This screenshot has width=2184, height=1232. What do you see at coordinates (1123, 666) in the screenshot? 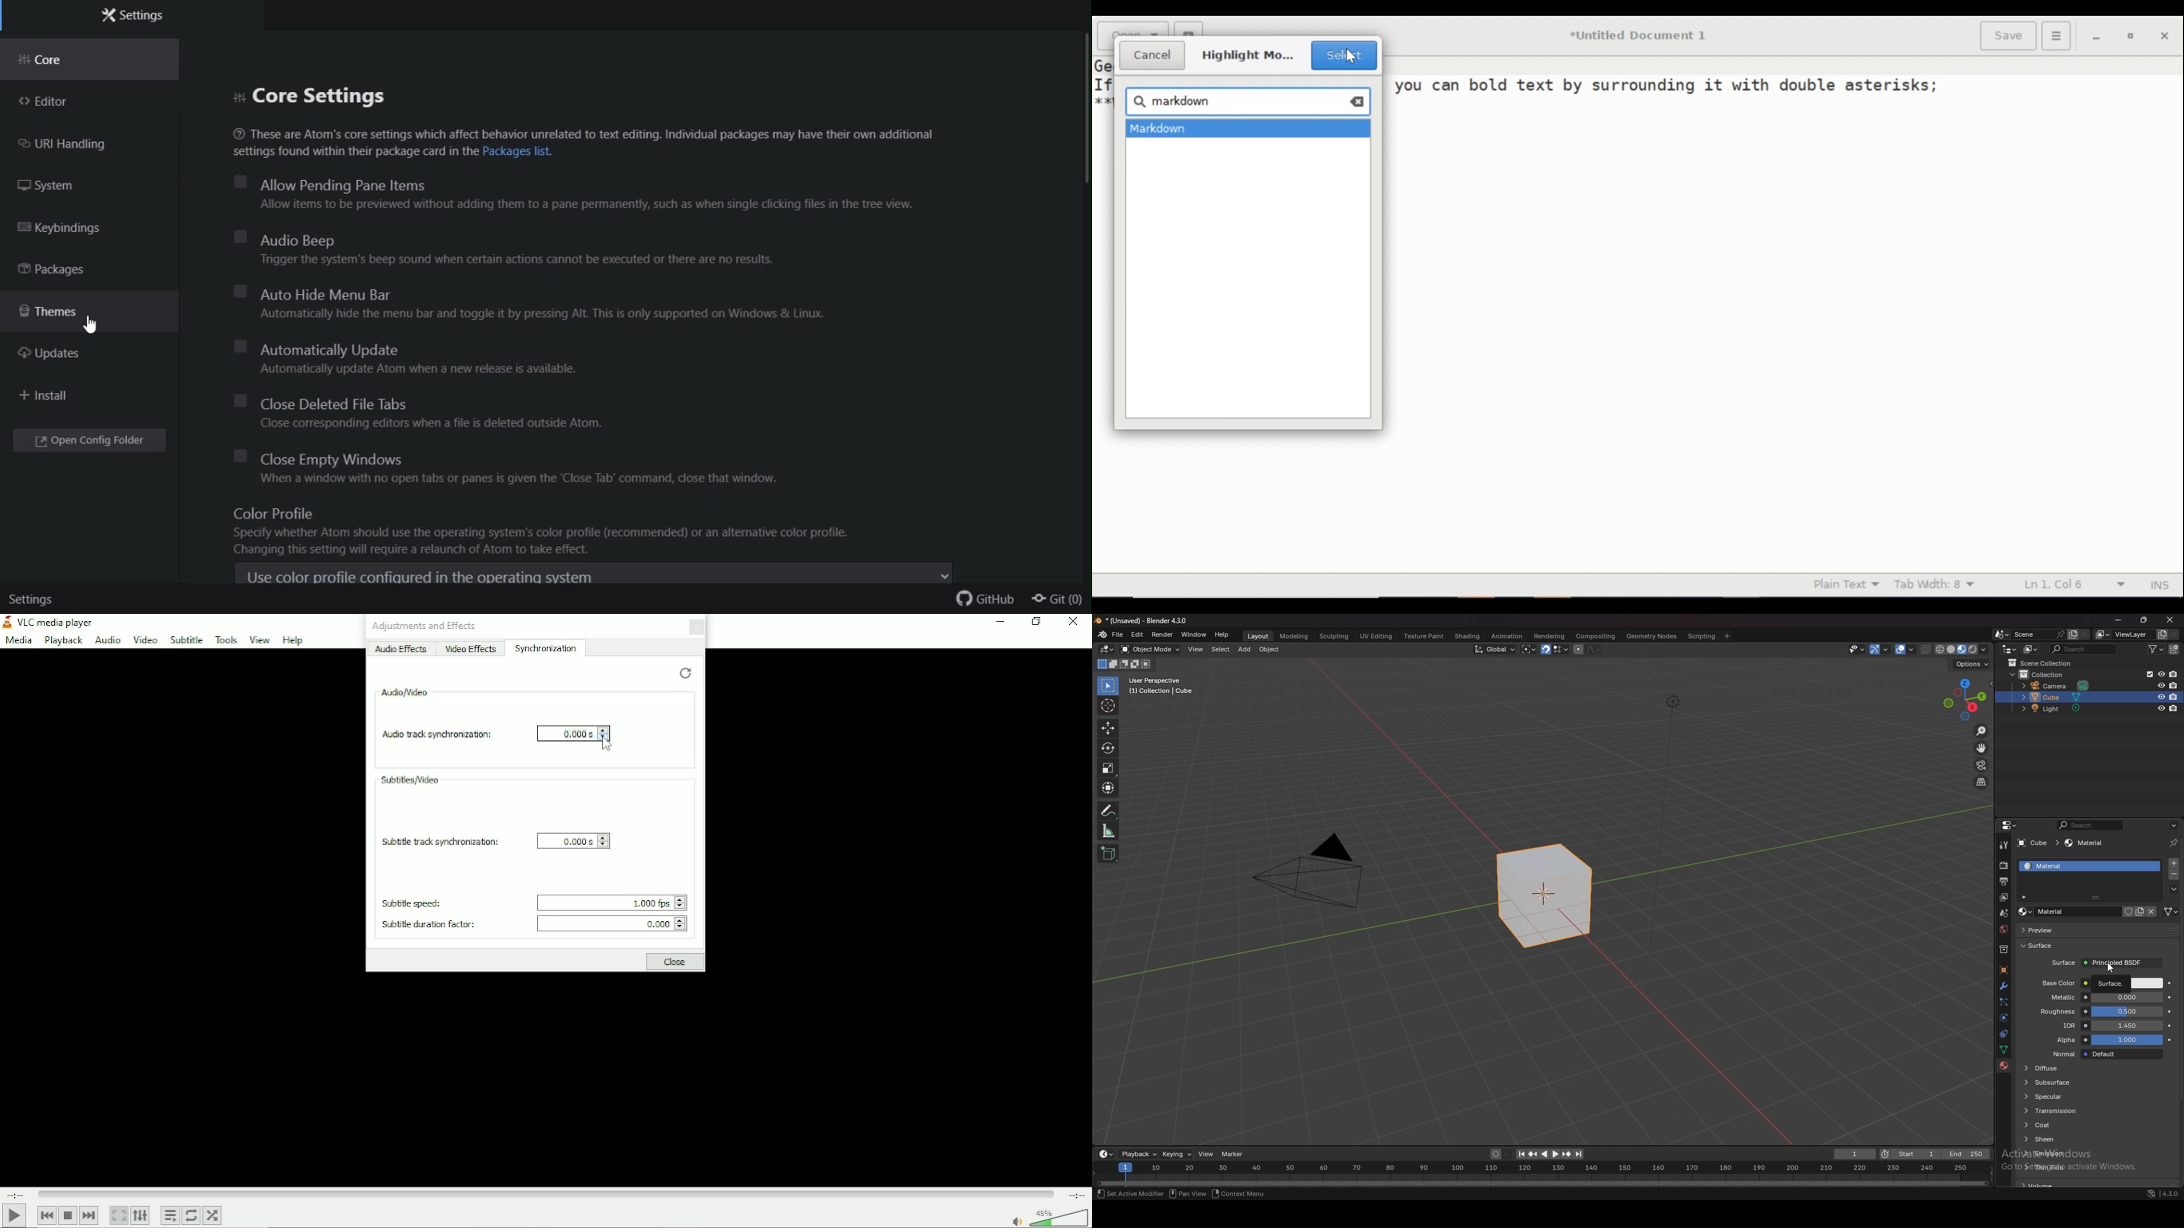
I see `mode` at bounding box center [1123, 666].